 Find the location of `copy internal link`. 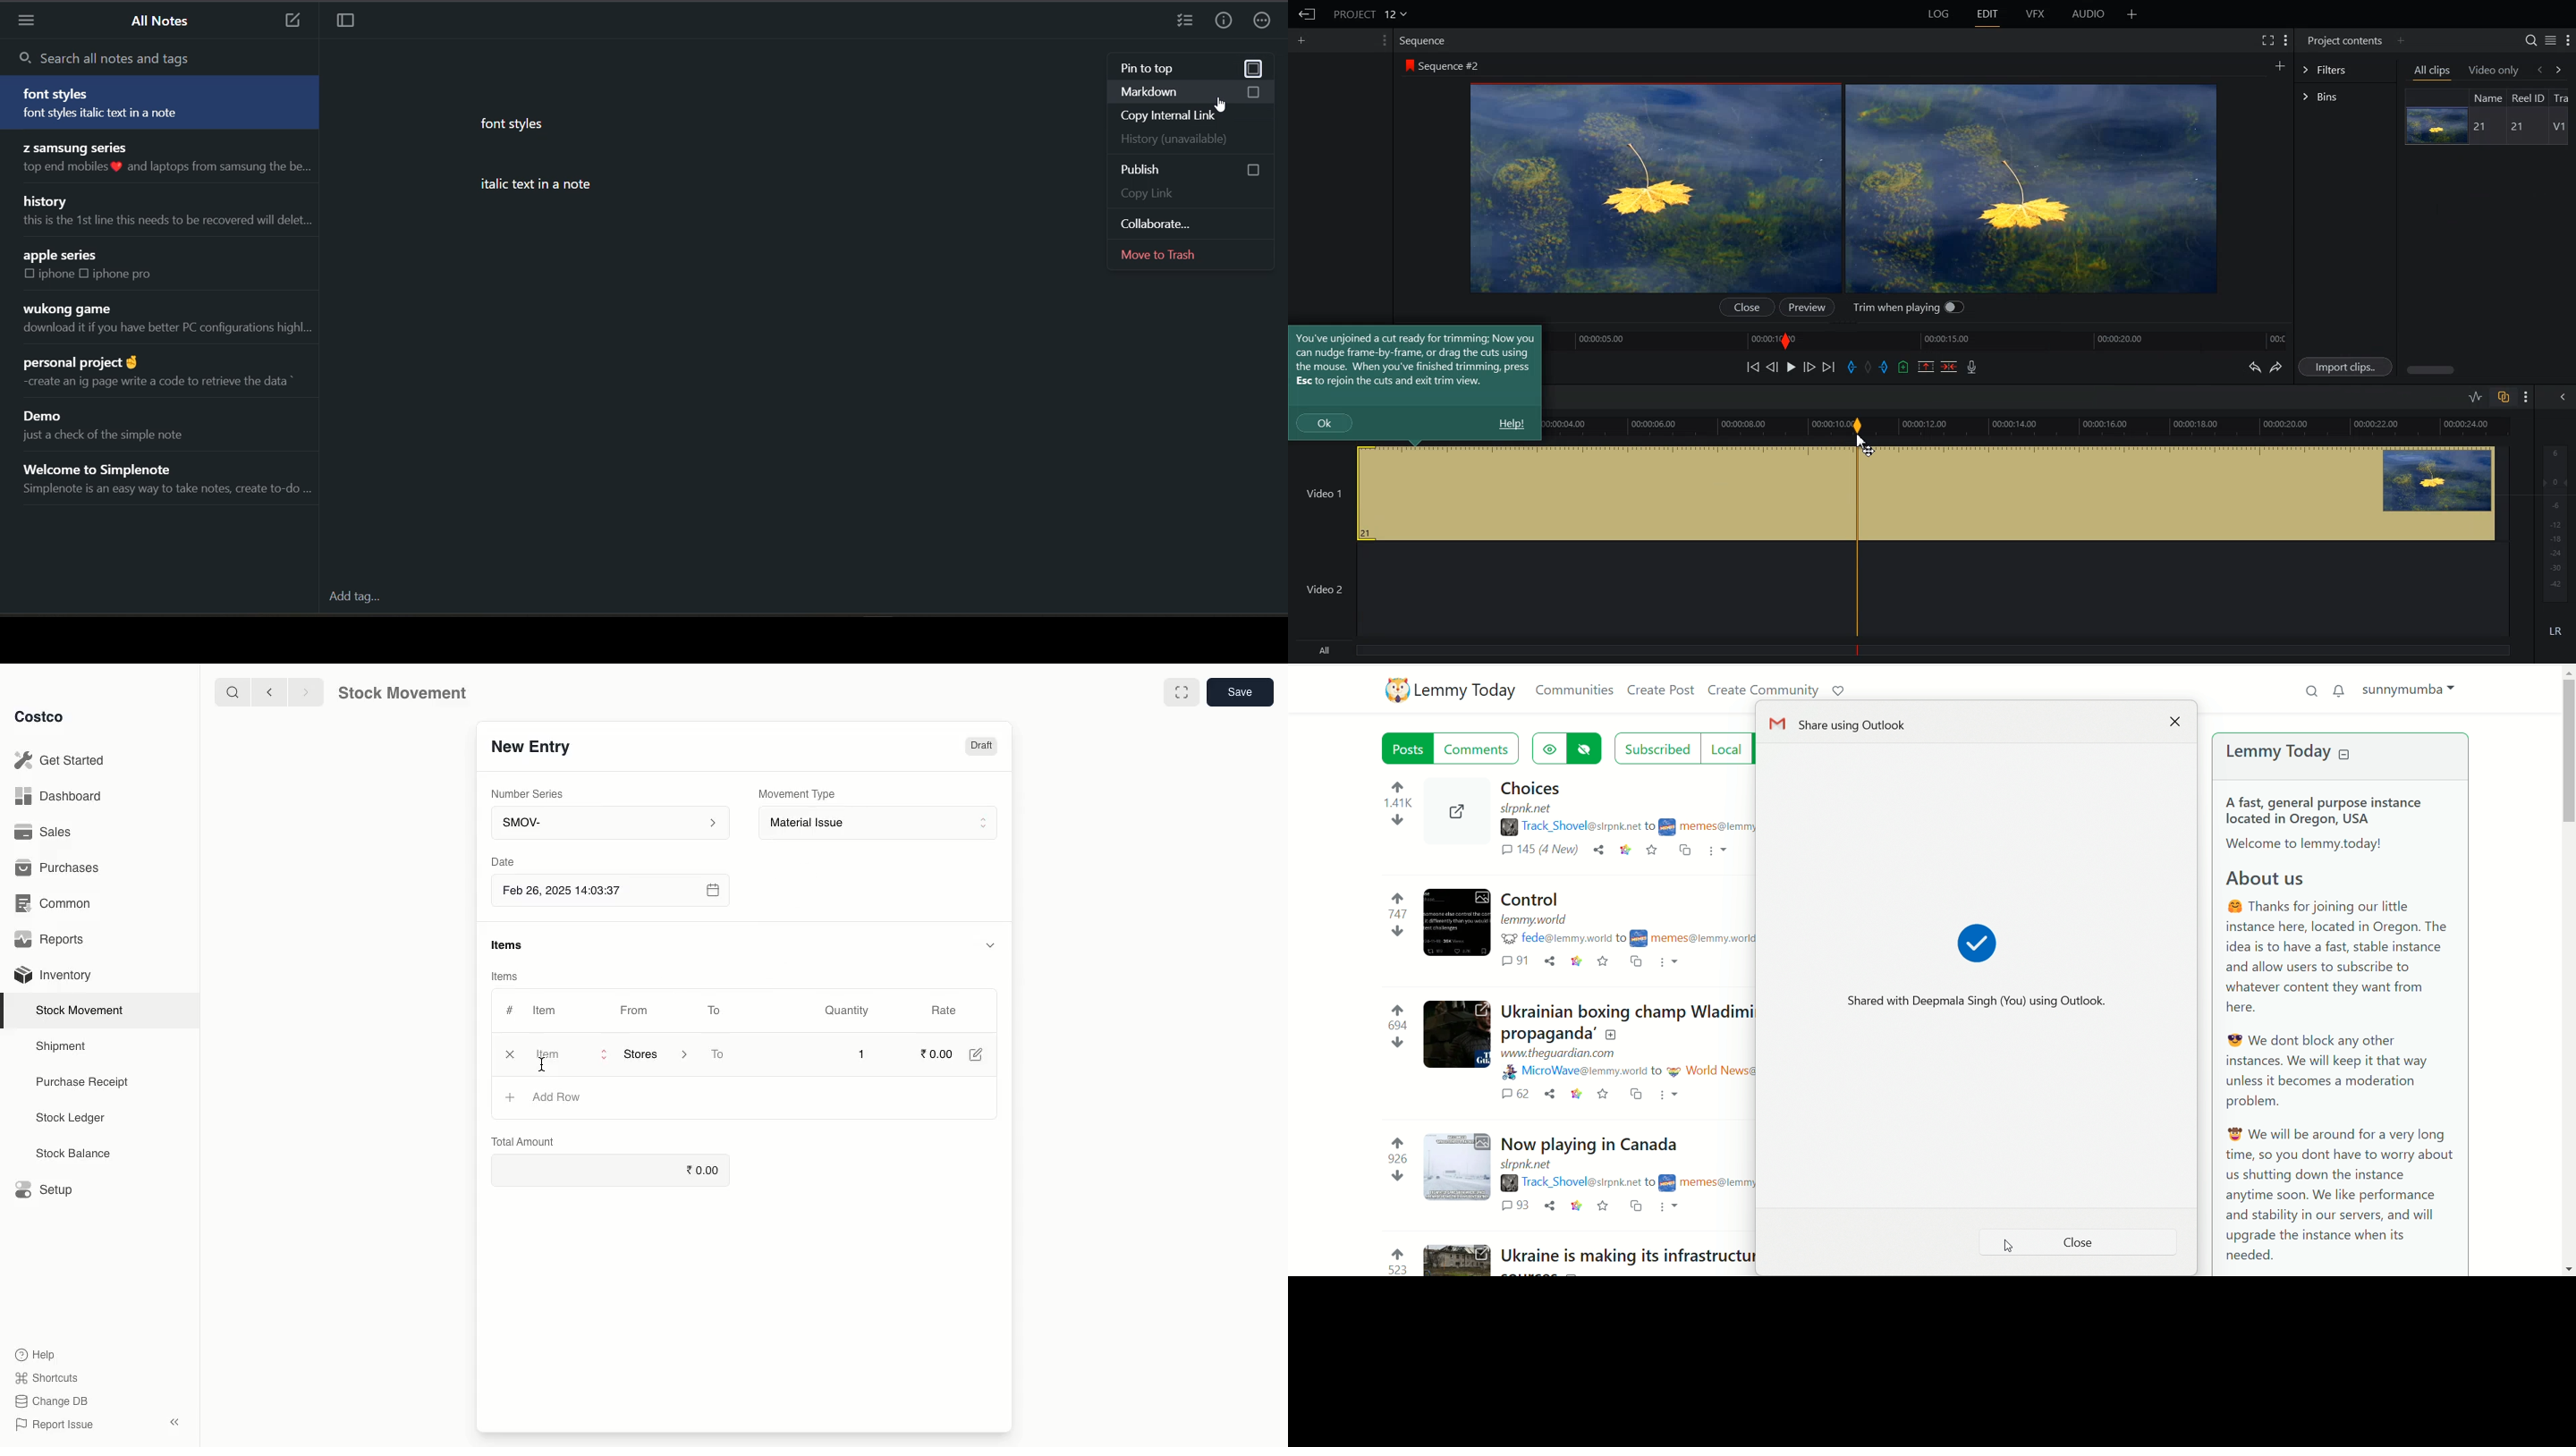

copy internal link is located at coordinates (1188, 115).